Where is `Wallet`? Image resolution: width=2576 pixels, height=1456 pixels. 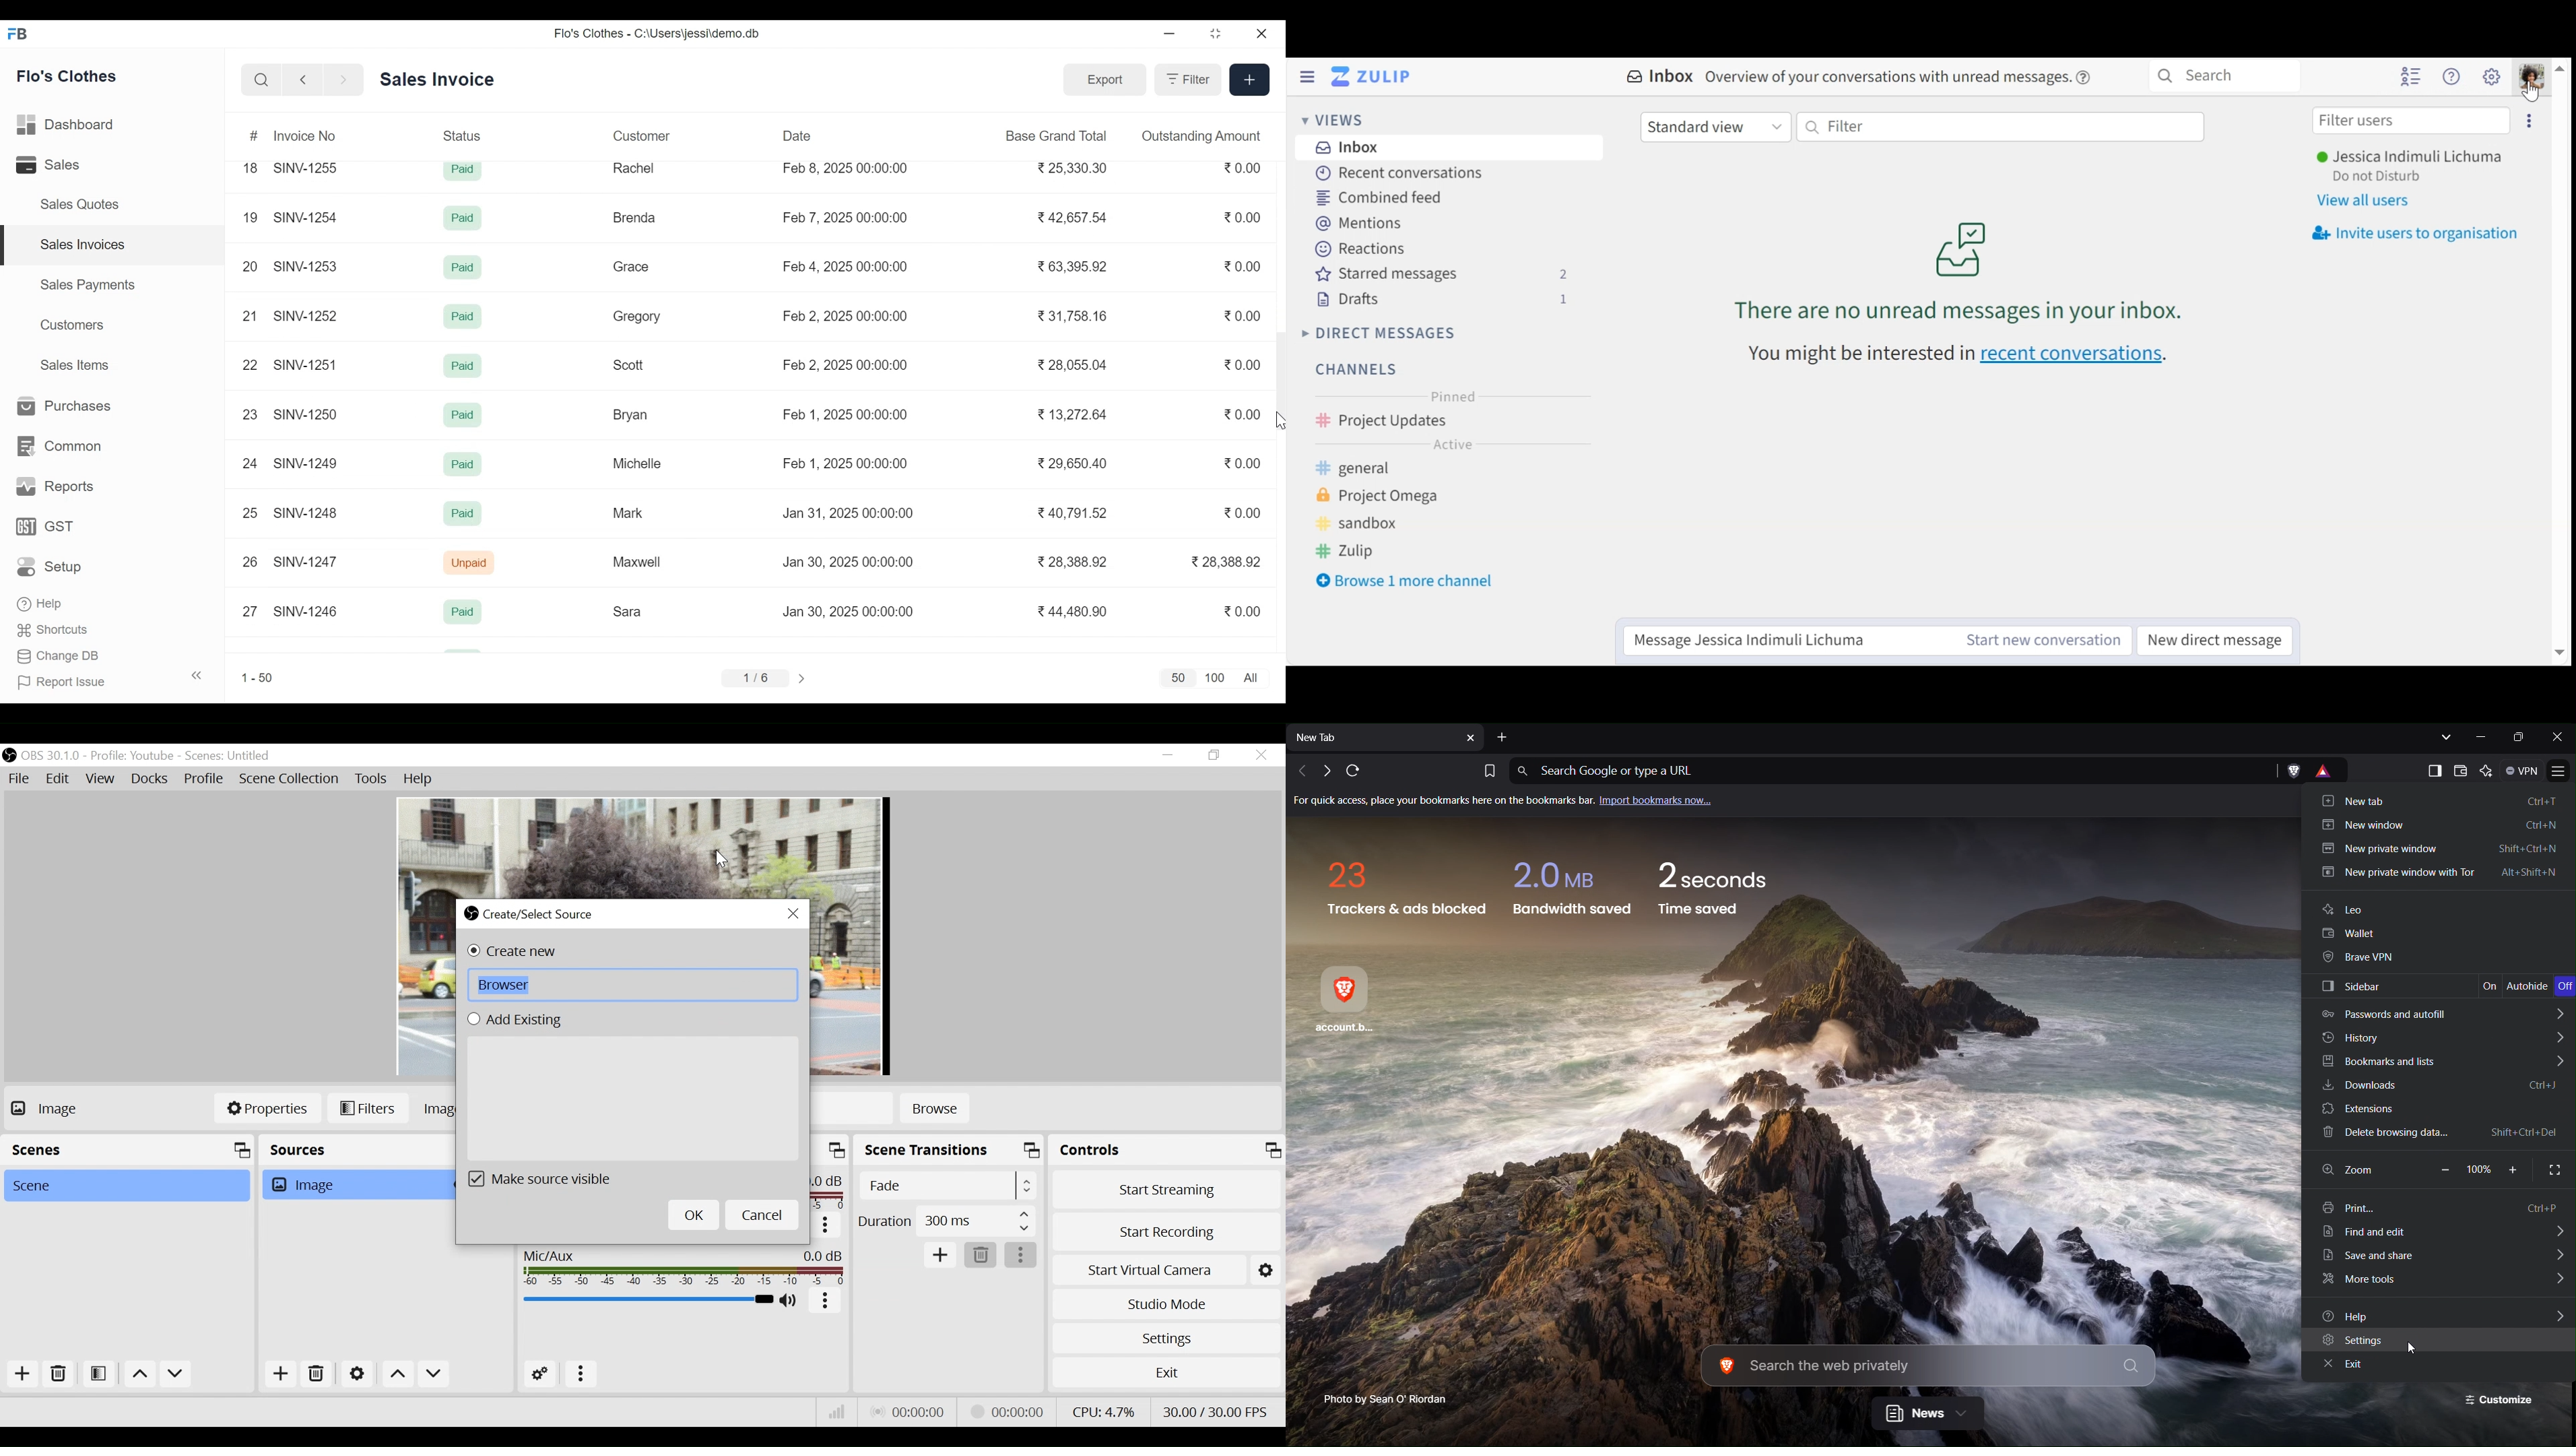 Wallet is located at coordinates (2439, 936).